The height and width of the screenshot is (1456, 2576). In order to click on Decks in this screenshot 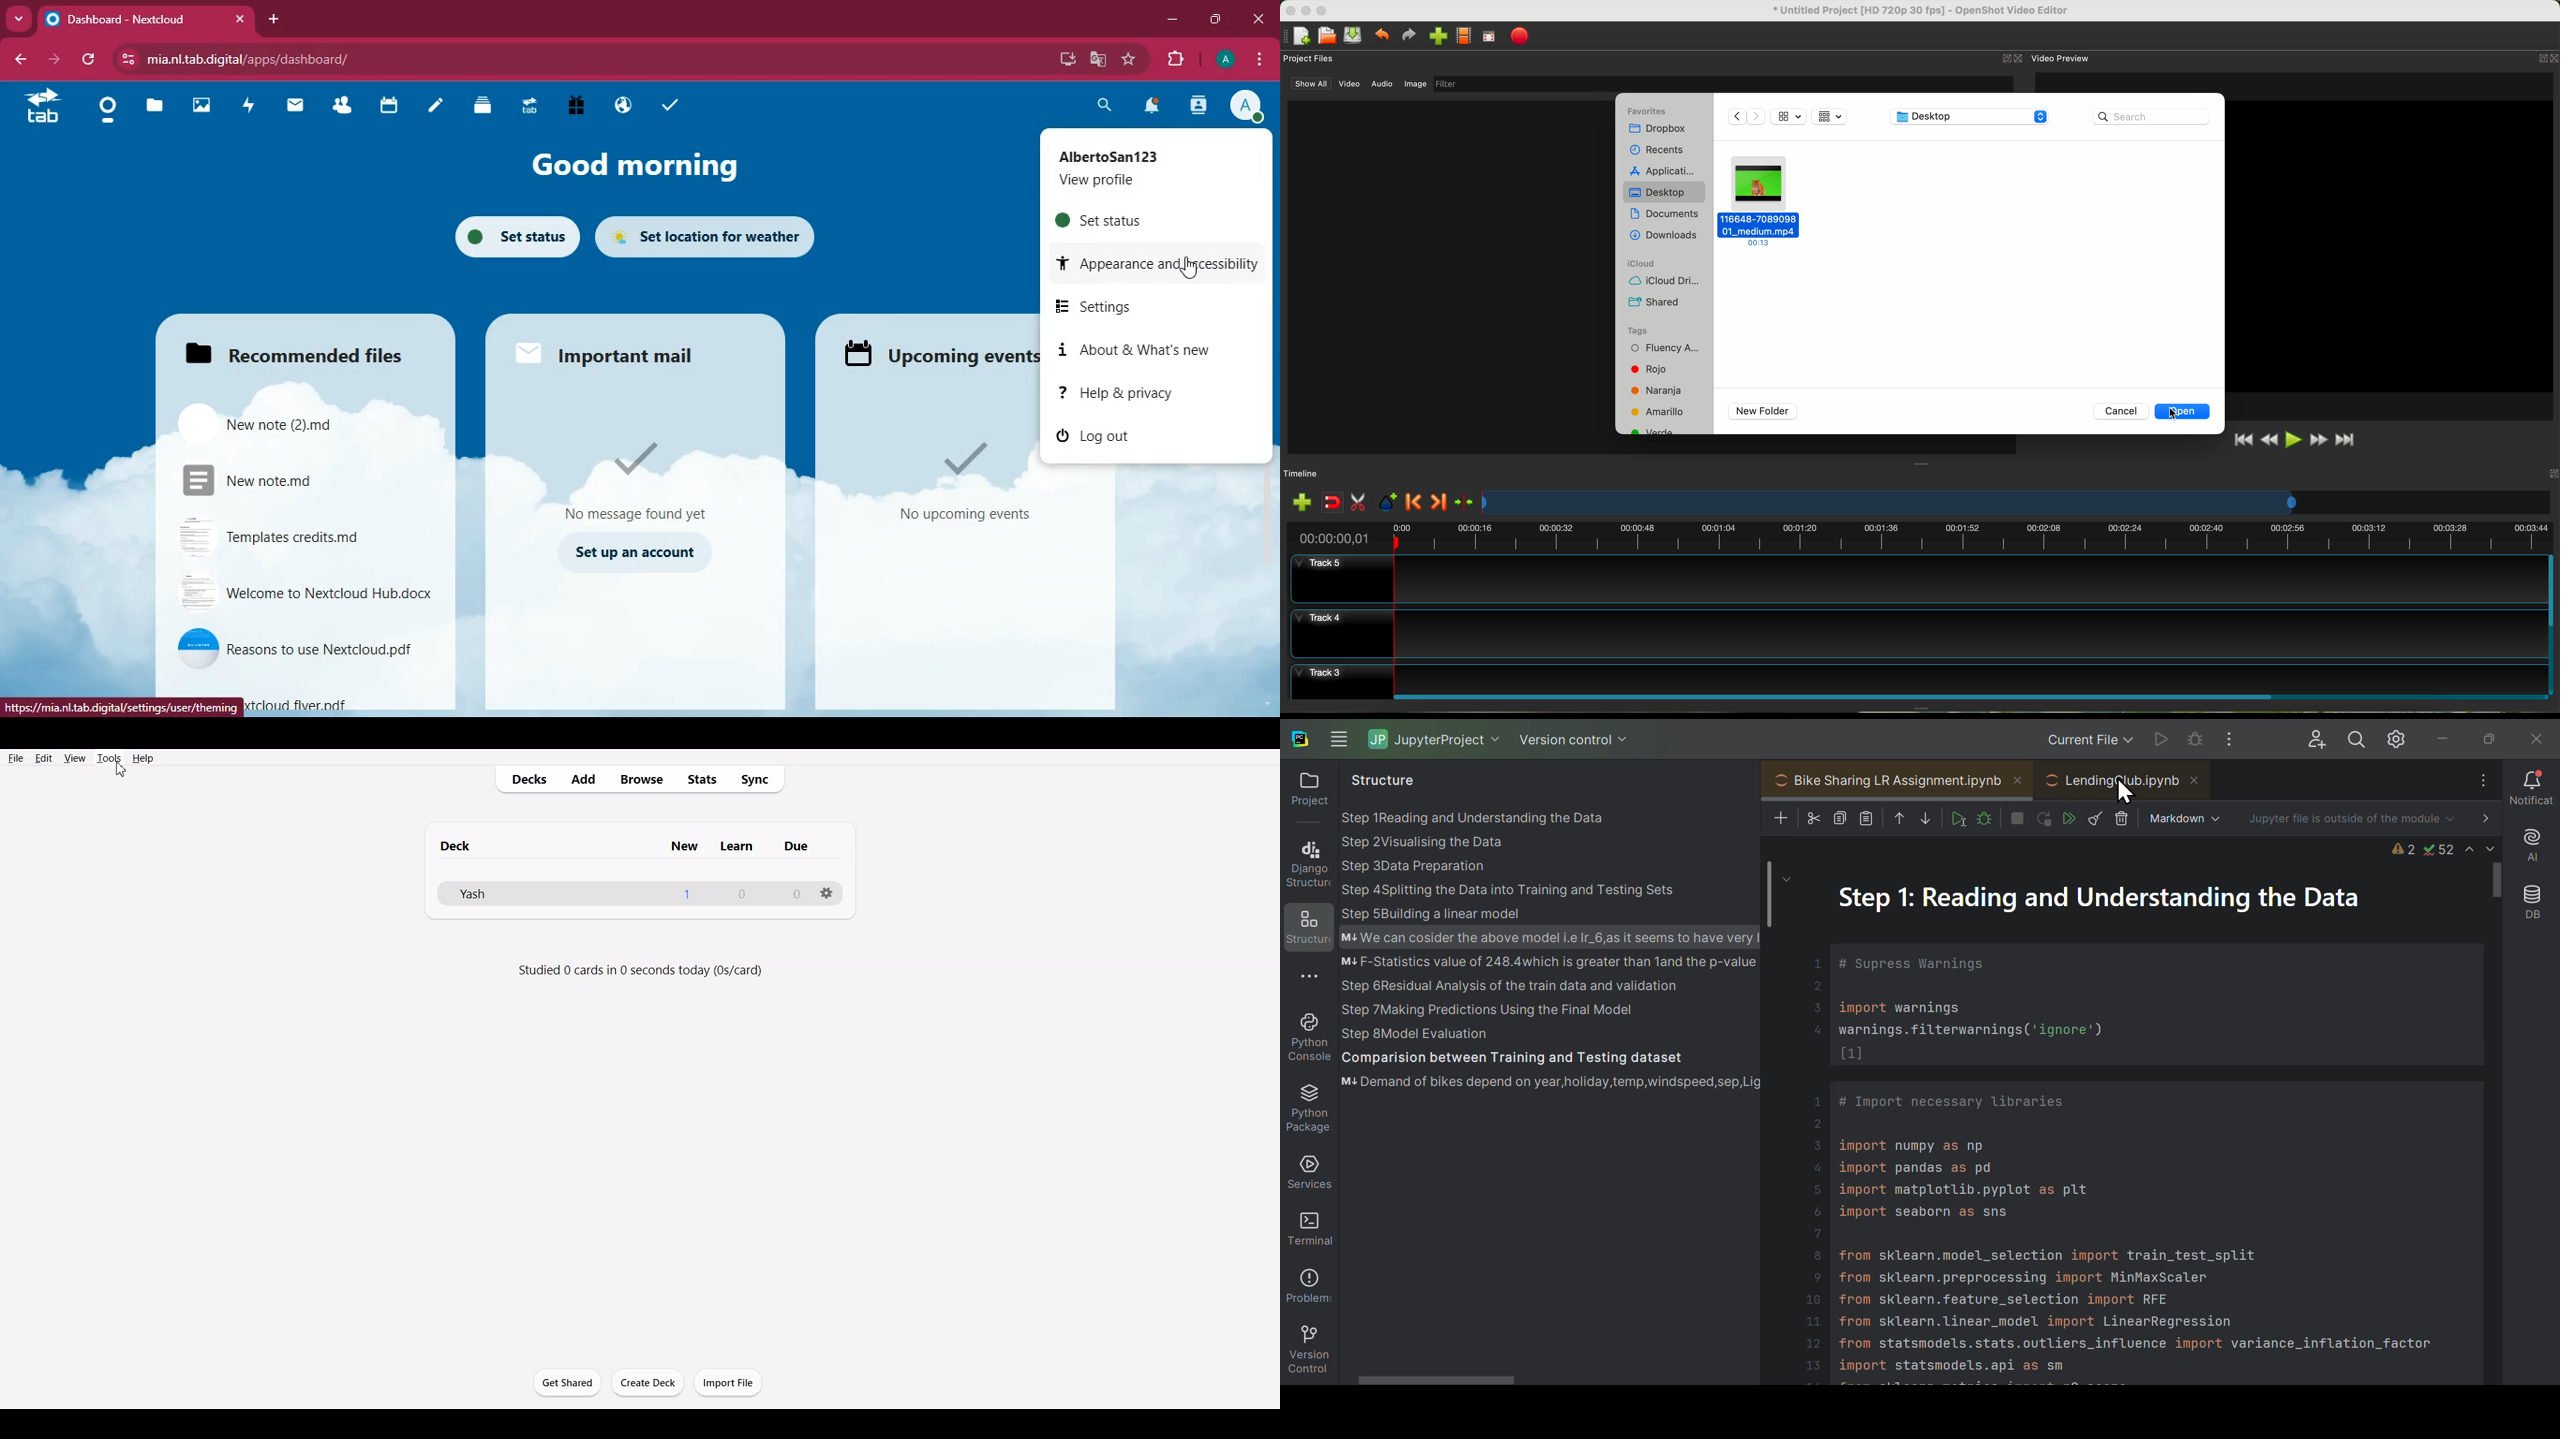, I will do `click(525, 780)`.